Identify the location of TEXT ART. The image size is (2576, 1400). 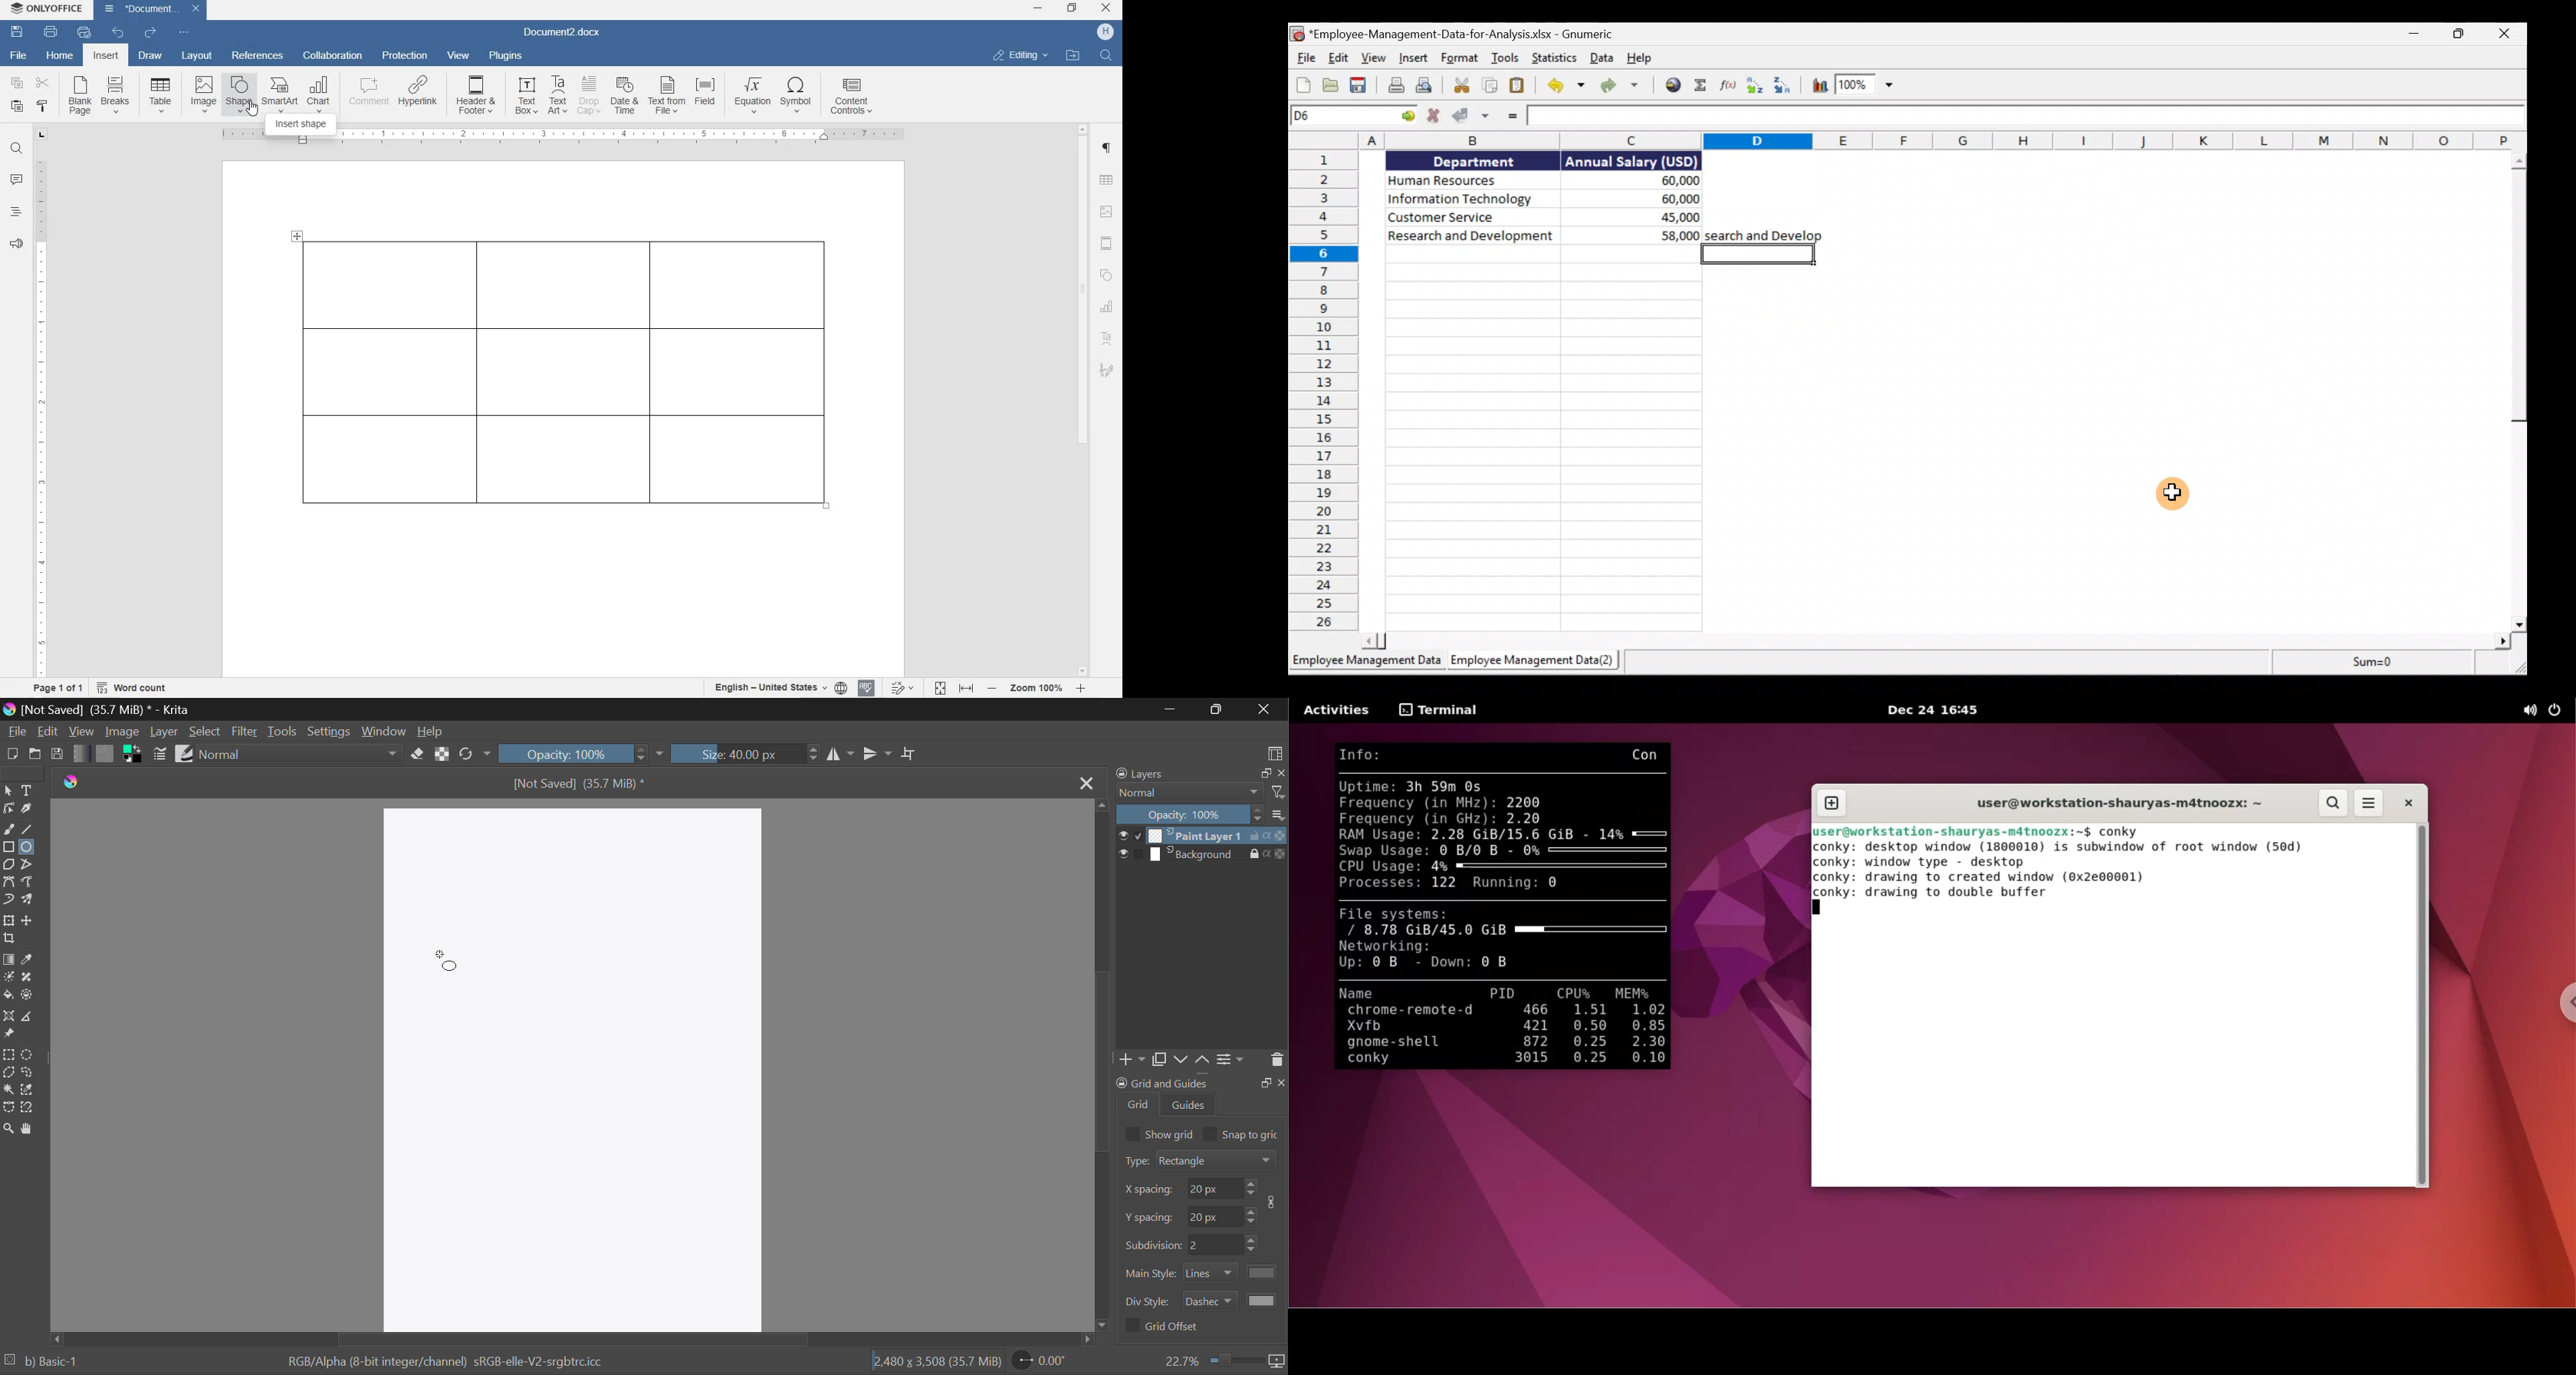
(556, 96).